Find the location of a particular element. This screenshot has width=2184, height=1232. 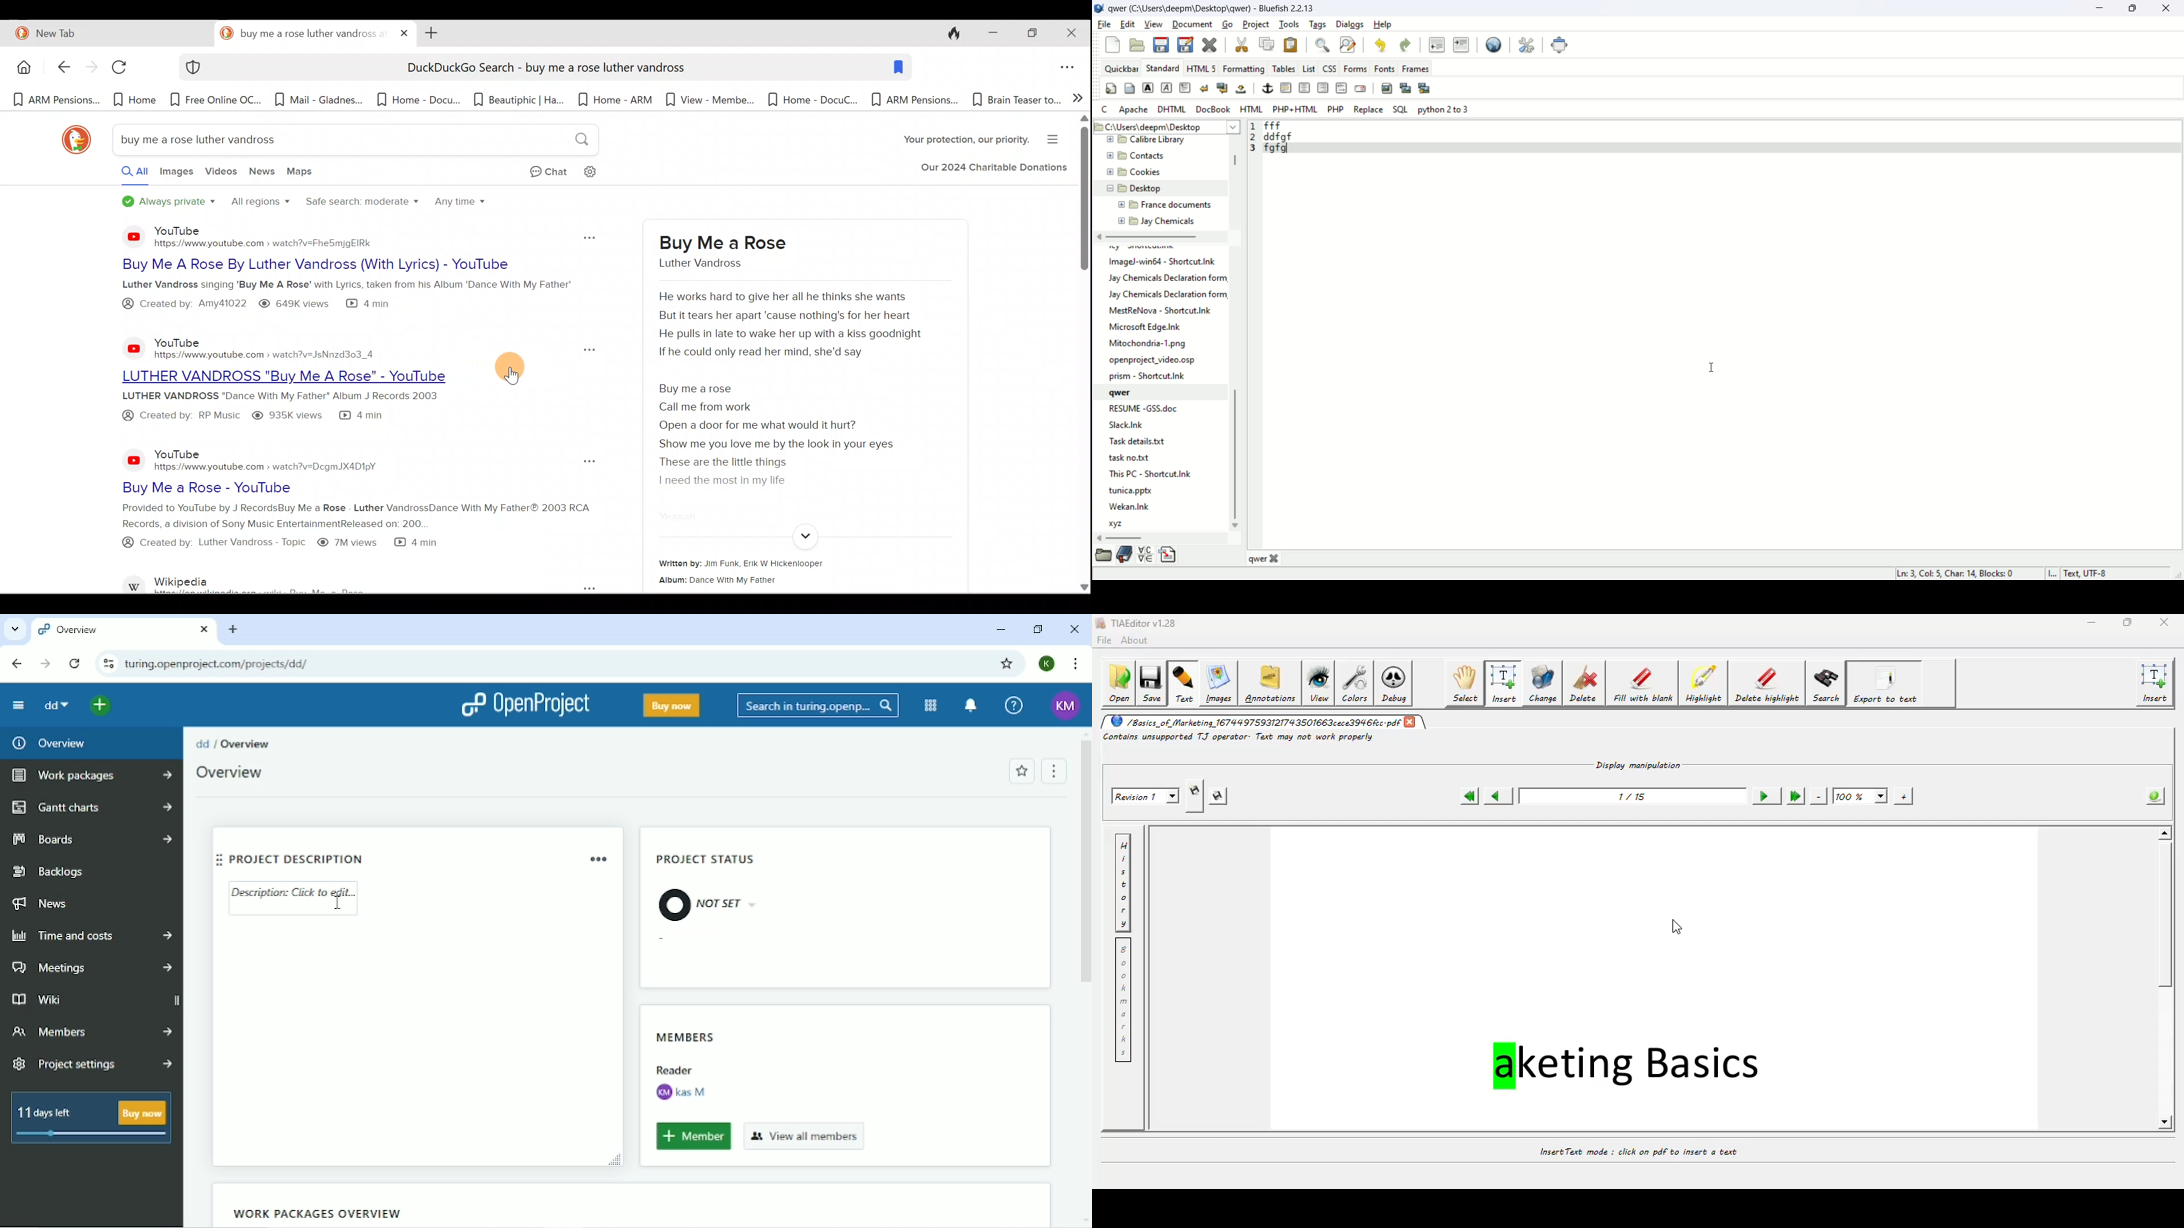

RESUME-GSS.docx is located at coordinates (1142, 410).